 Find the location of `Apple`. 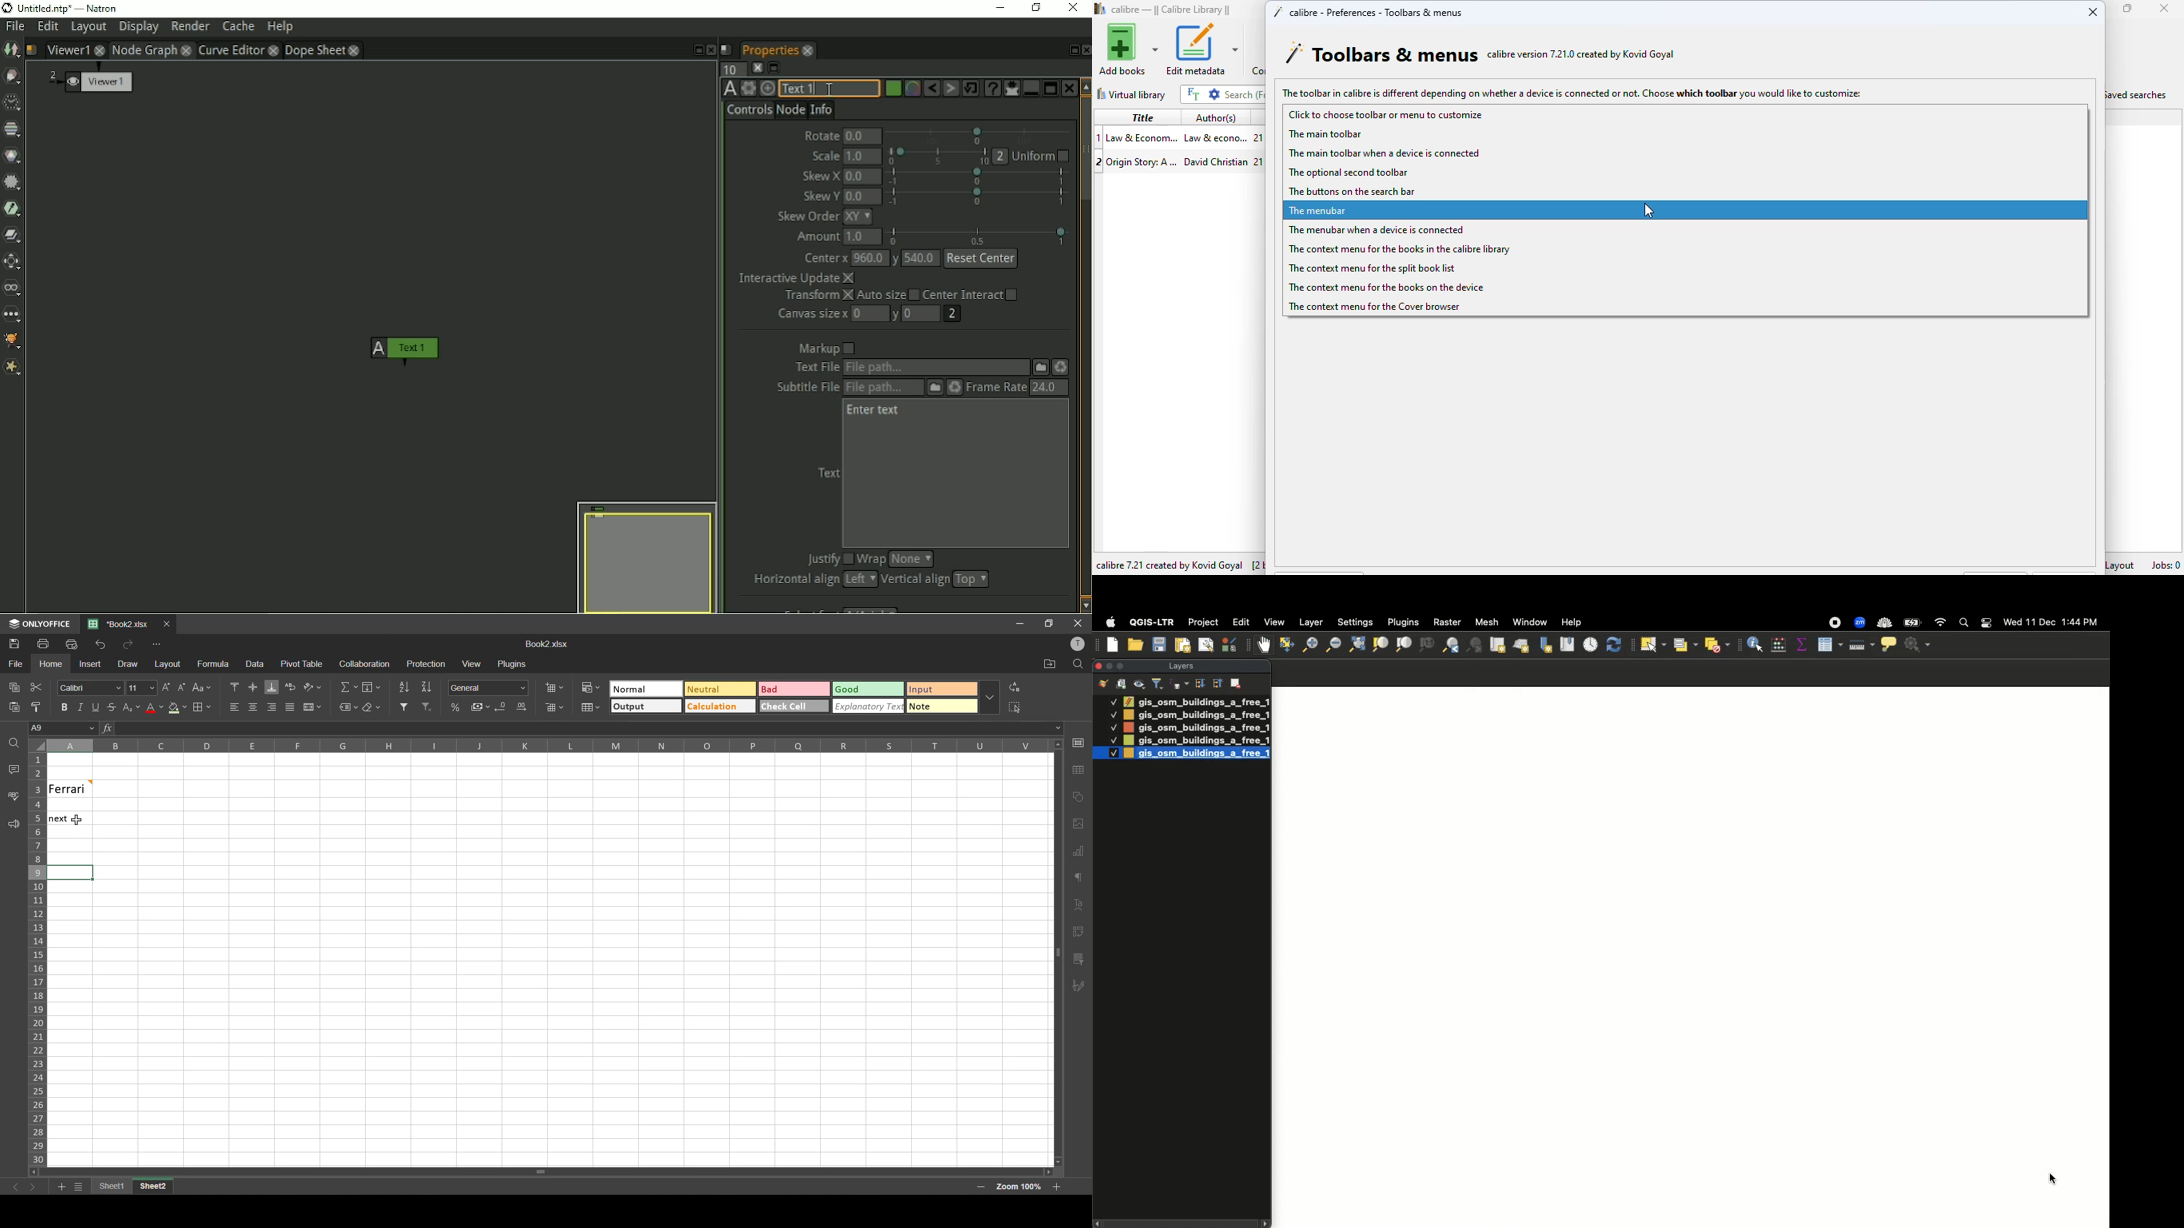

Apple is located at coordinates (1108, 622).